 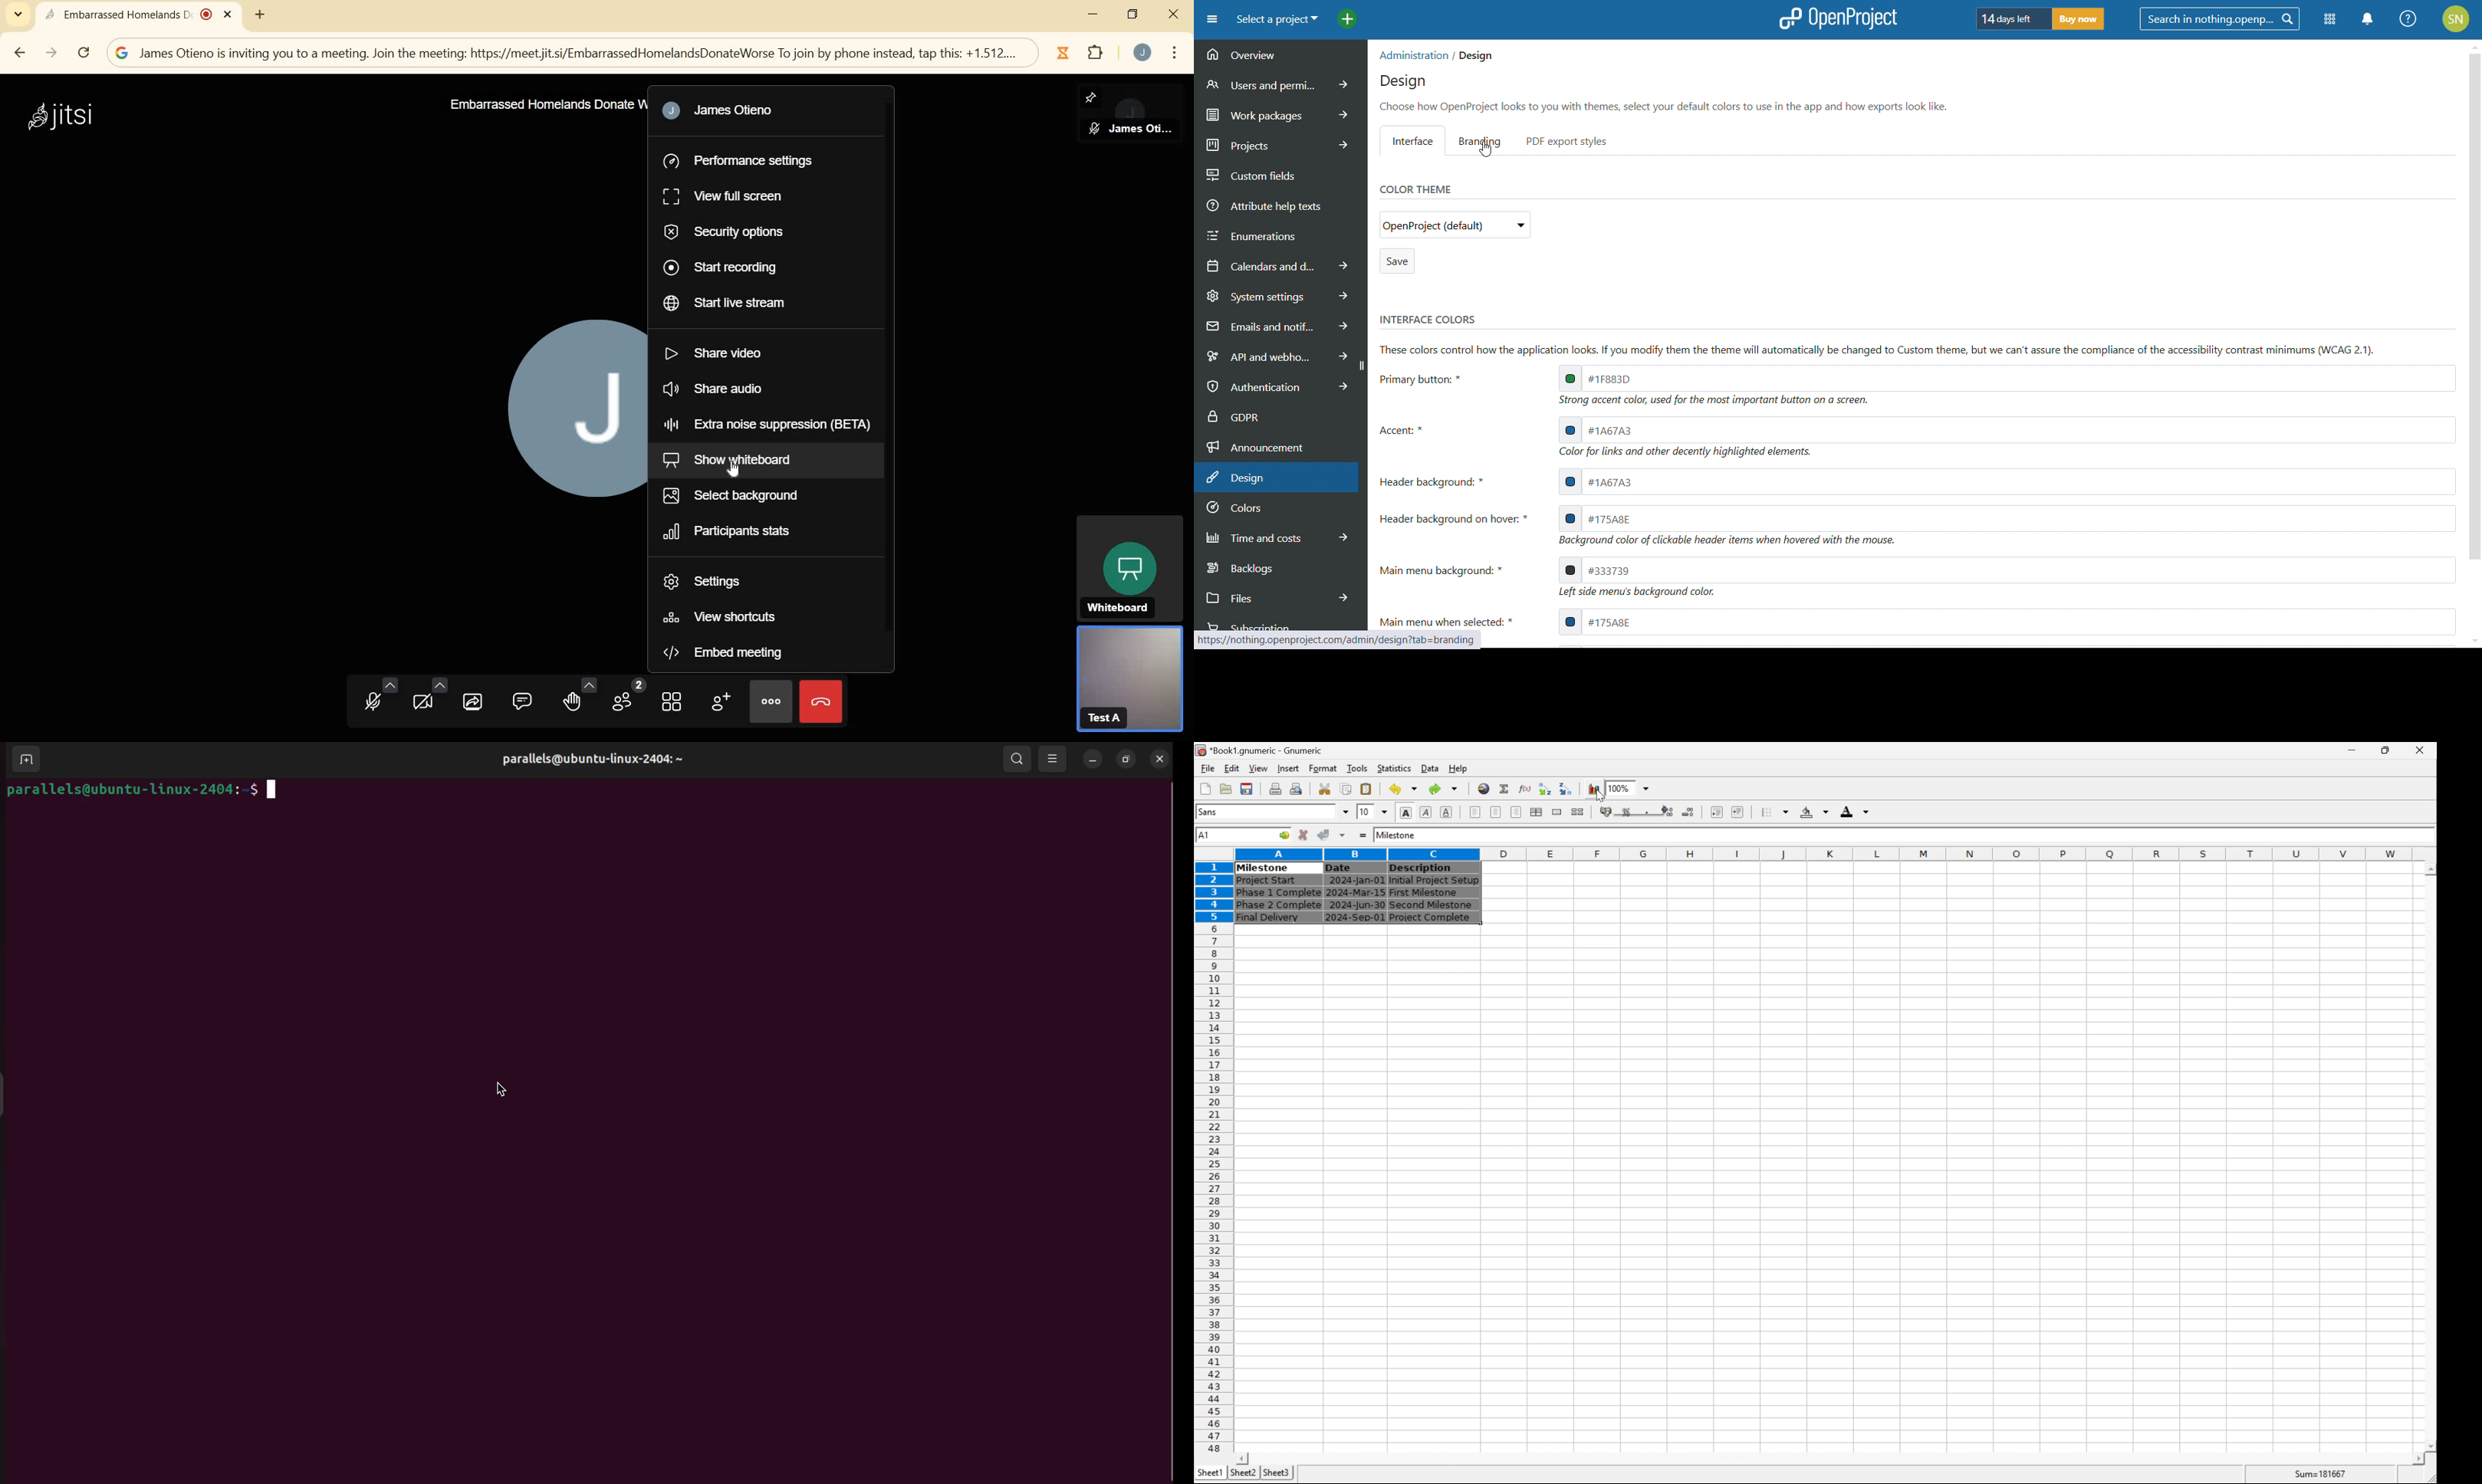 What do you see at coordinates (1280, 508) in the screenshot?
I see `colors` at bounding box center [1280, 508].